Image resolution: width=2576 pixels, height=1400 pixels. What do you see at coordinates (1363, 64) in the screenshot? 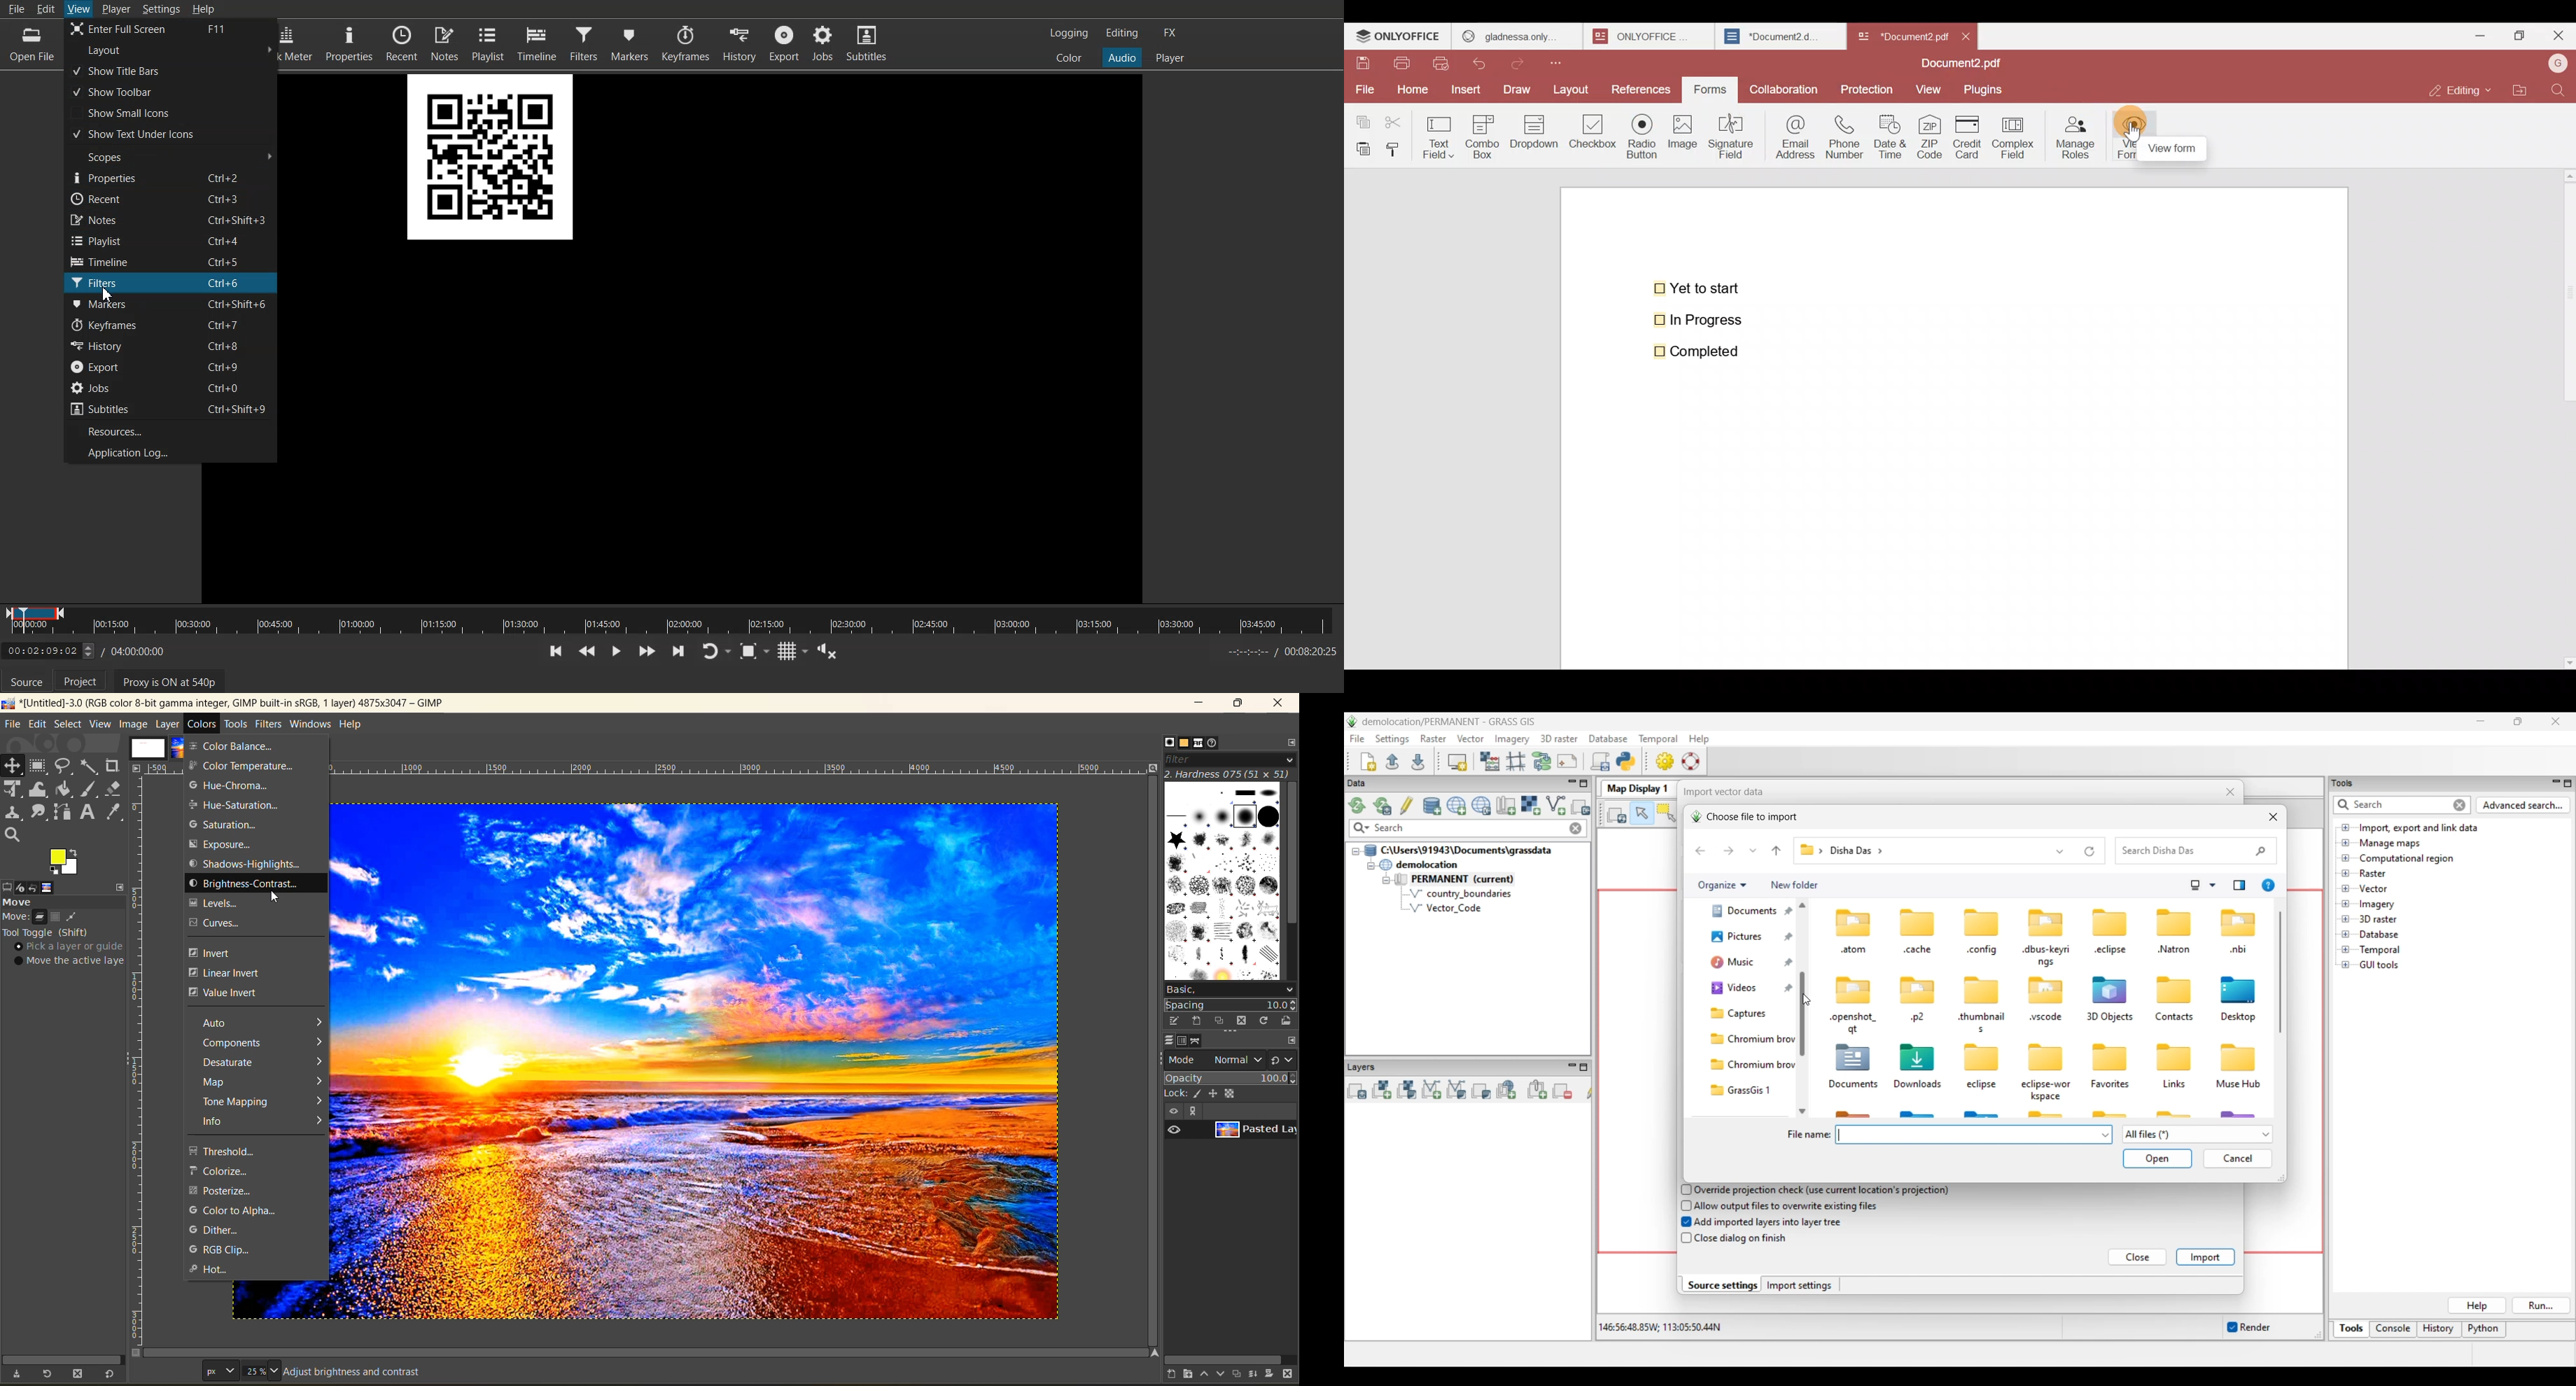
I see `Save` at bounding box center [1363, 64].